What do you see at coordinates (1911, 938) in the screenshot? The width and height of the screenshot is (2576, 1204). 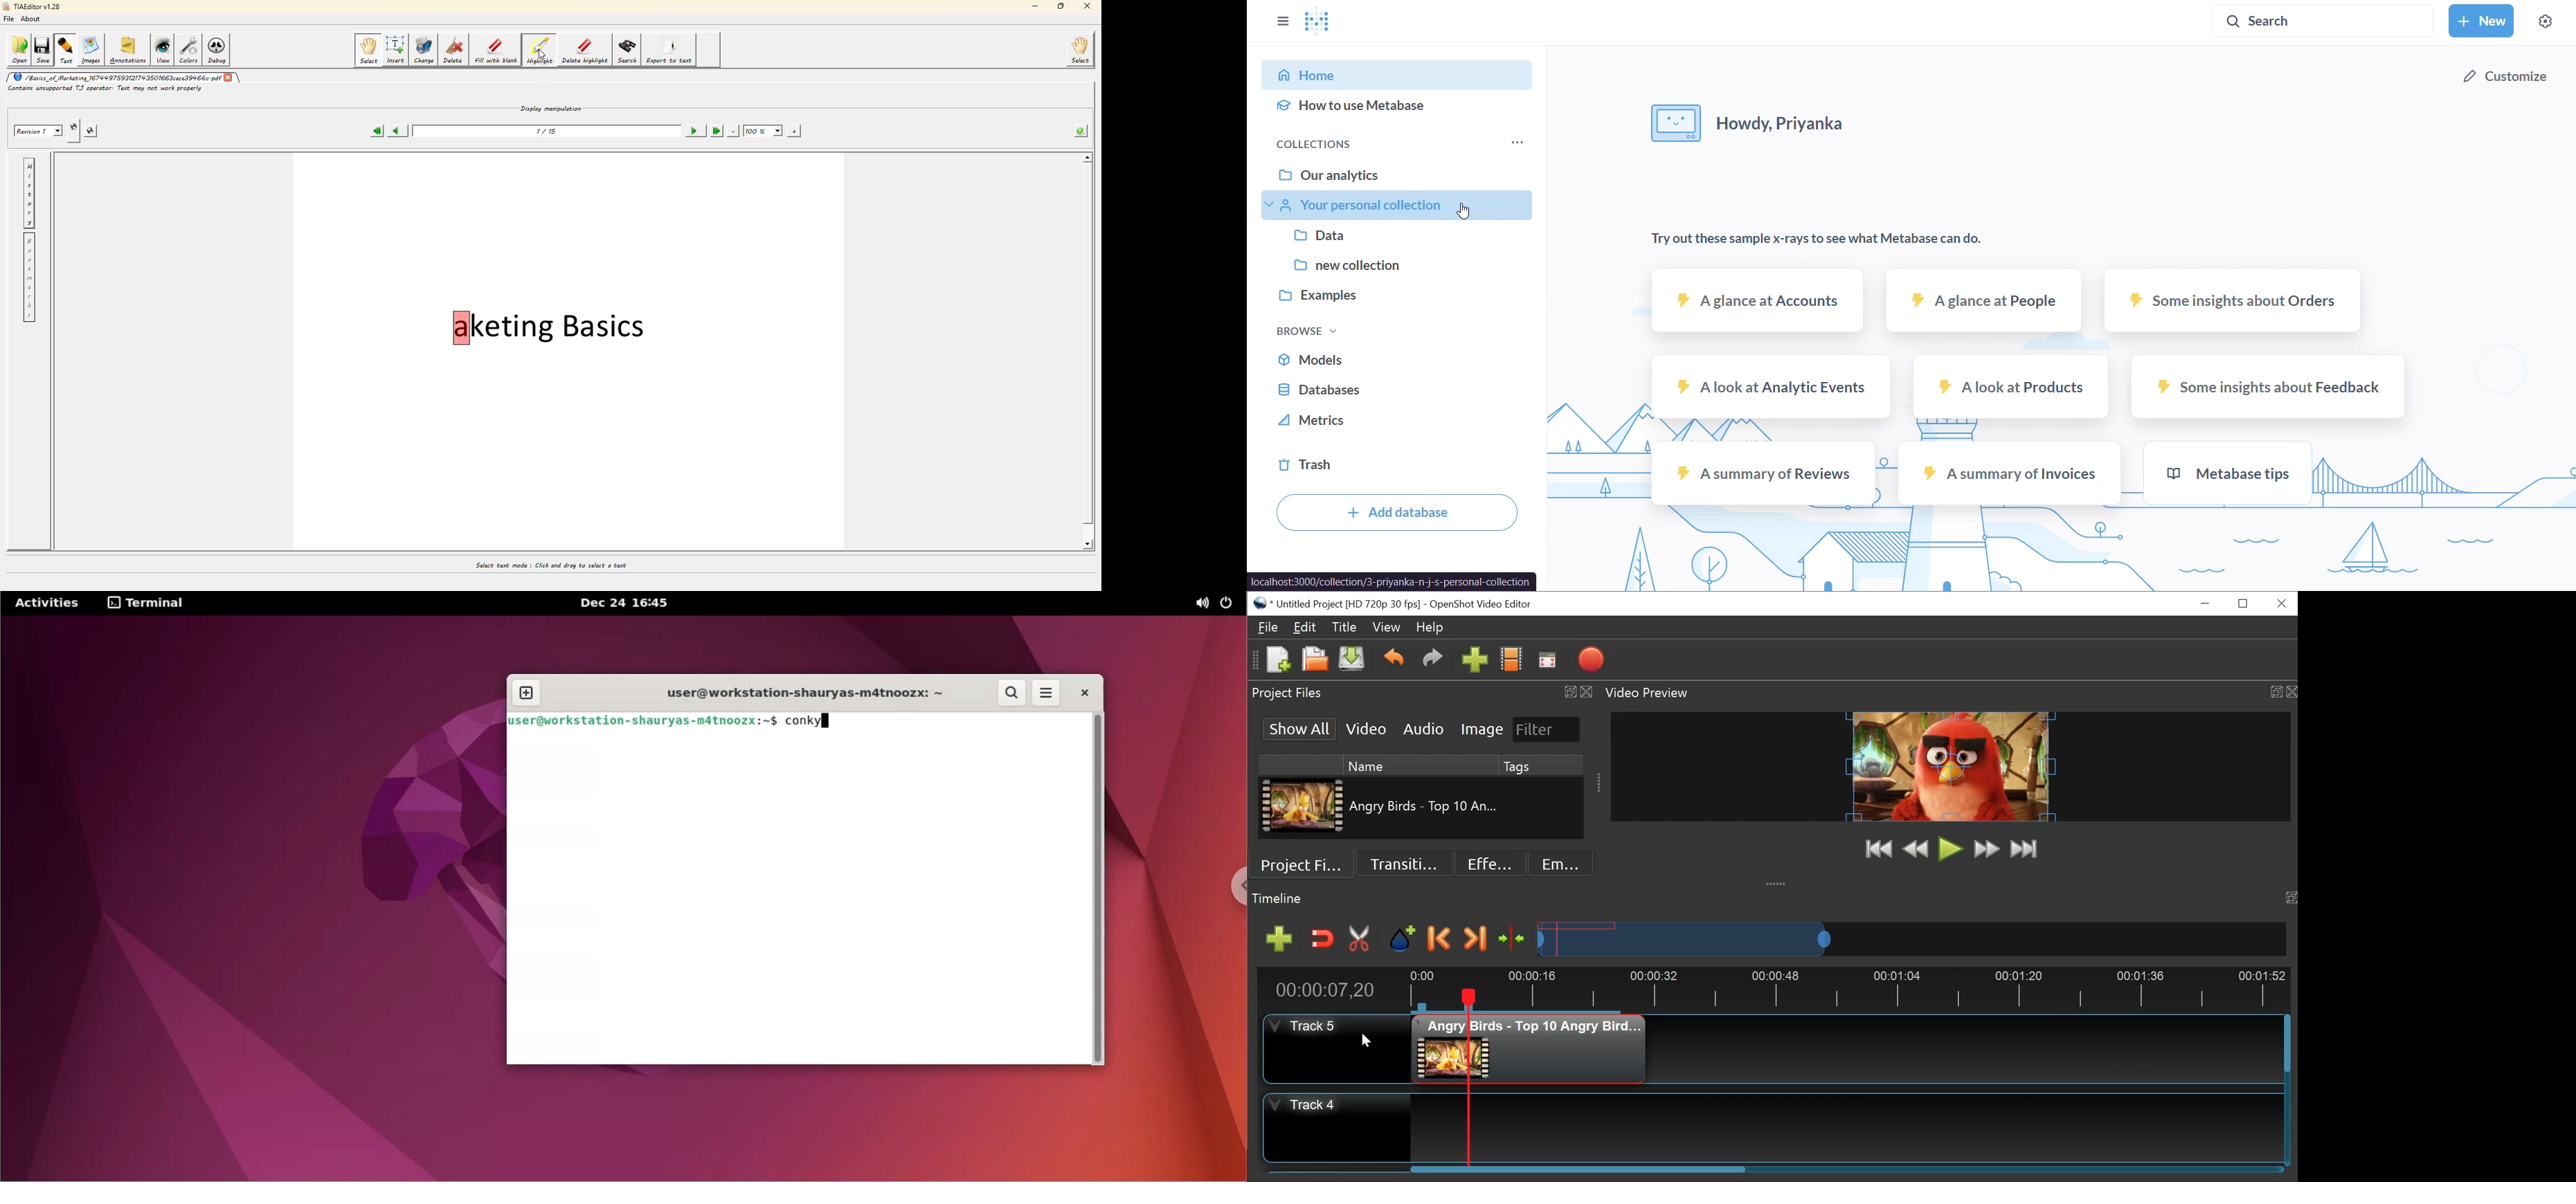 I see `Zoom Slider` at bounding box center [1911, 938].